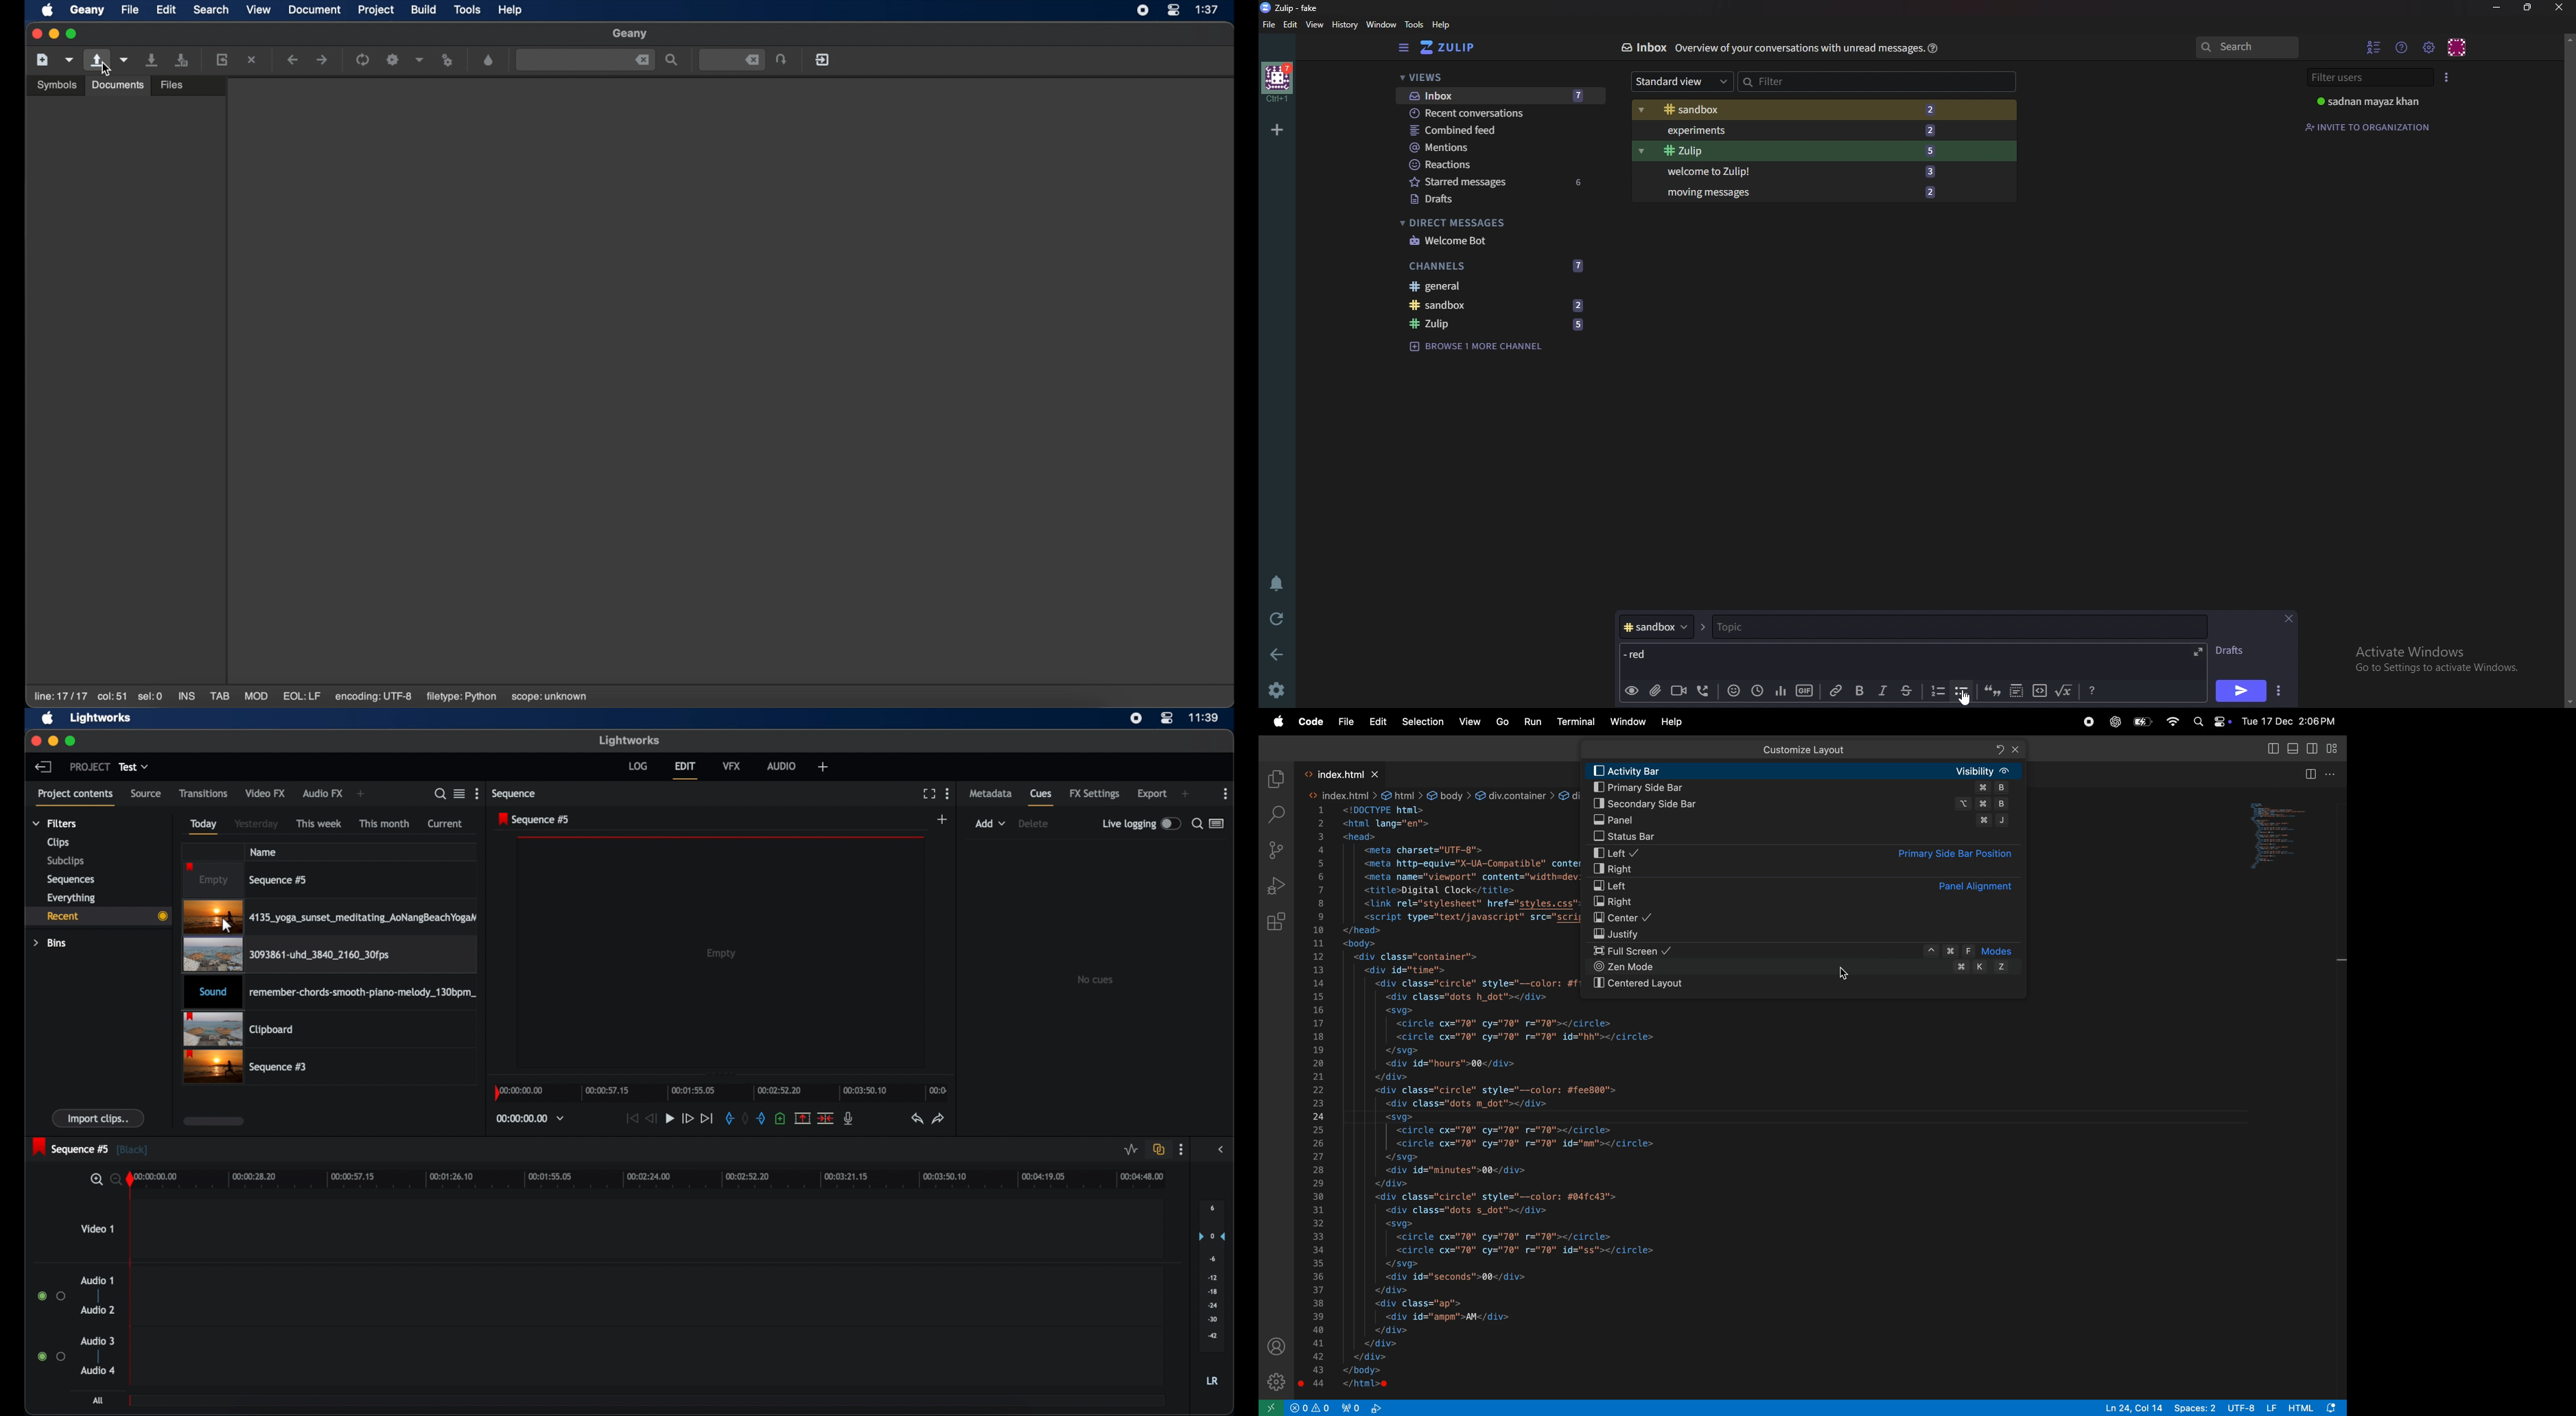  What do you see at coordinates (1492, 285) in the screenshot?
I see `General` at bounding box center [1492, 285].